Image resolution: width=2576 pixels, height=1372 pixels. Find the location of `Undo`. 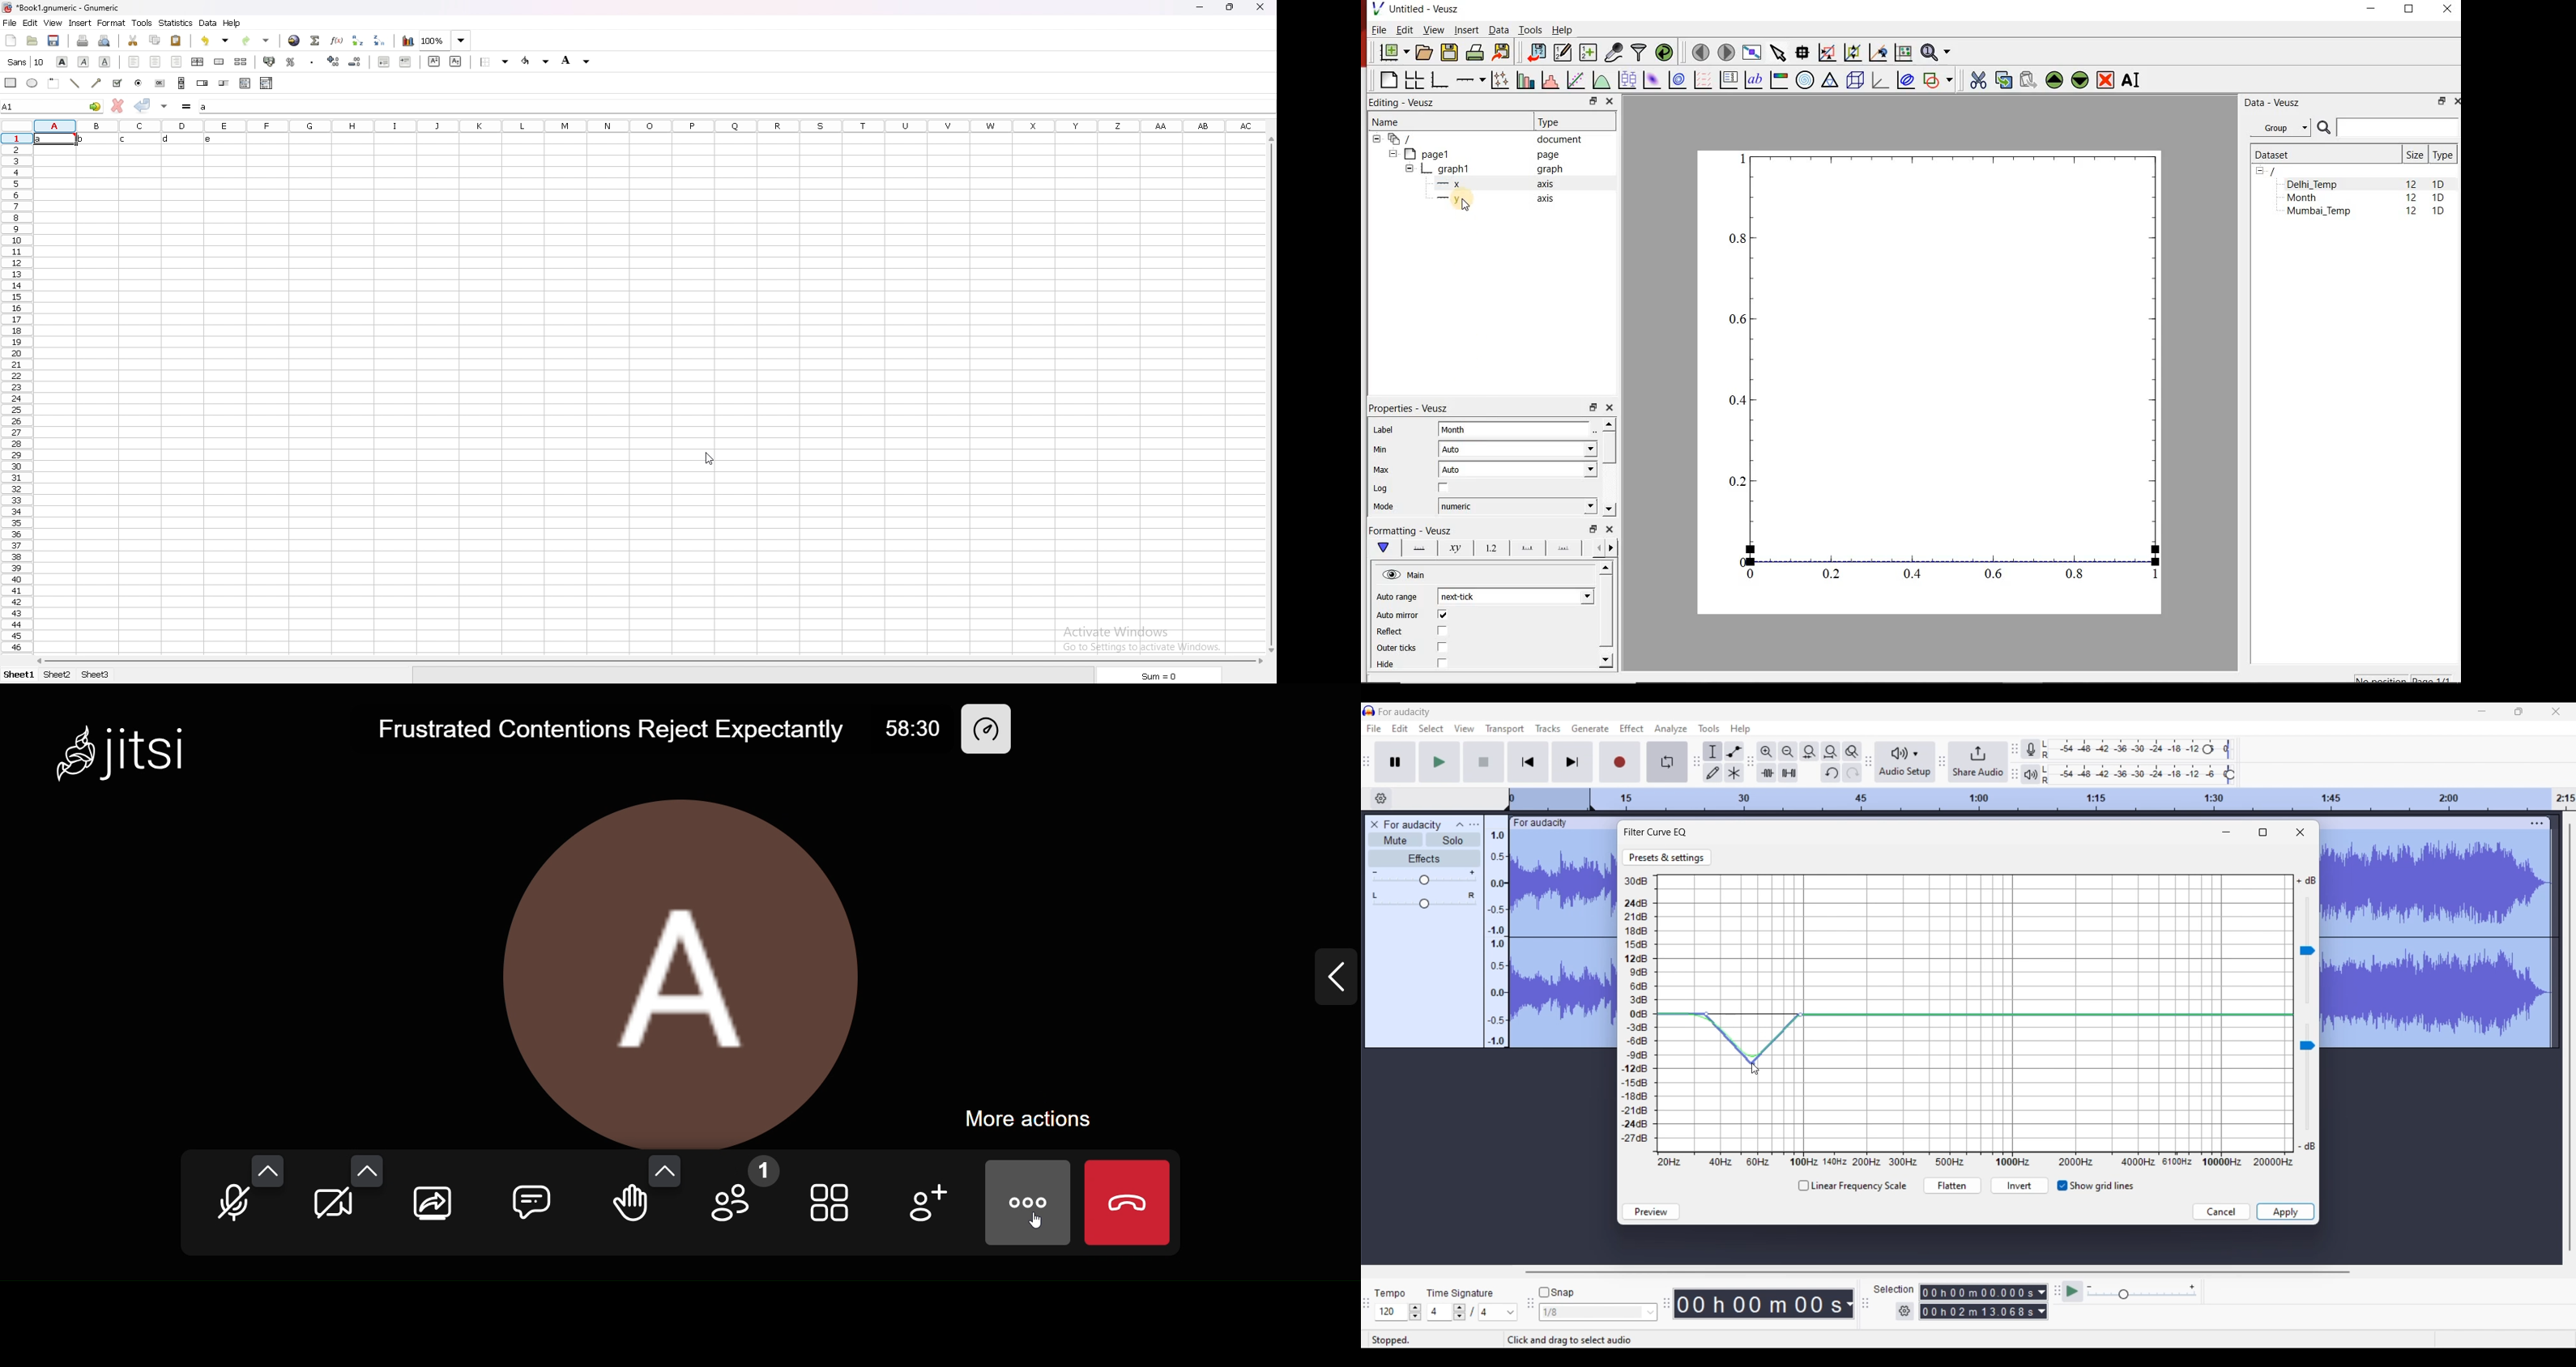

Undo is located at coordinates (1831, 772).